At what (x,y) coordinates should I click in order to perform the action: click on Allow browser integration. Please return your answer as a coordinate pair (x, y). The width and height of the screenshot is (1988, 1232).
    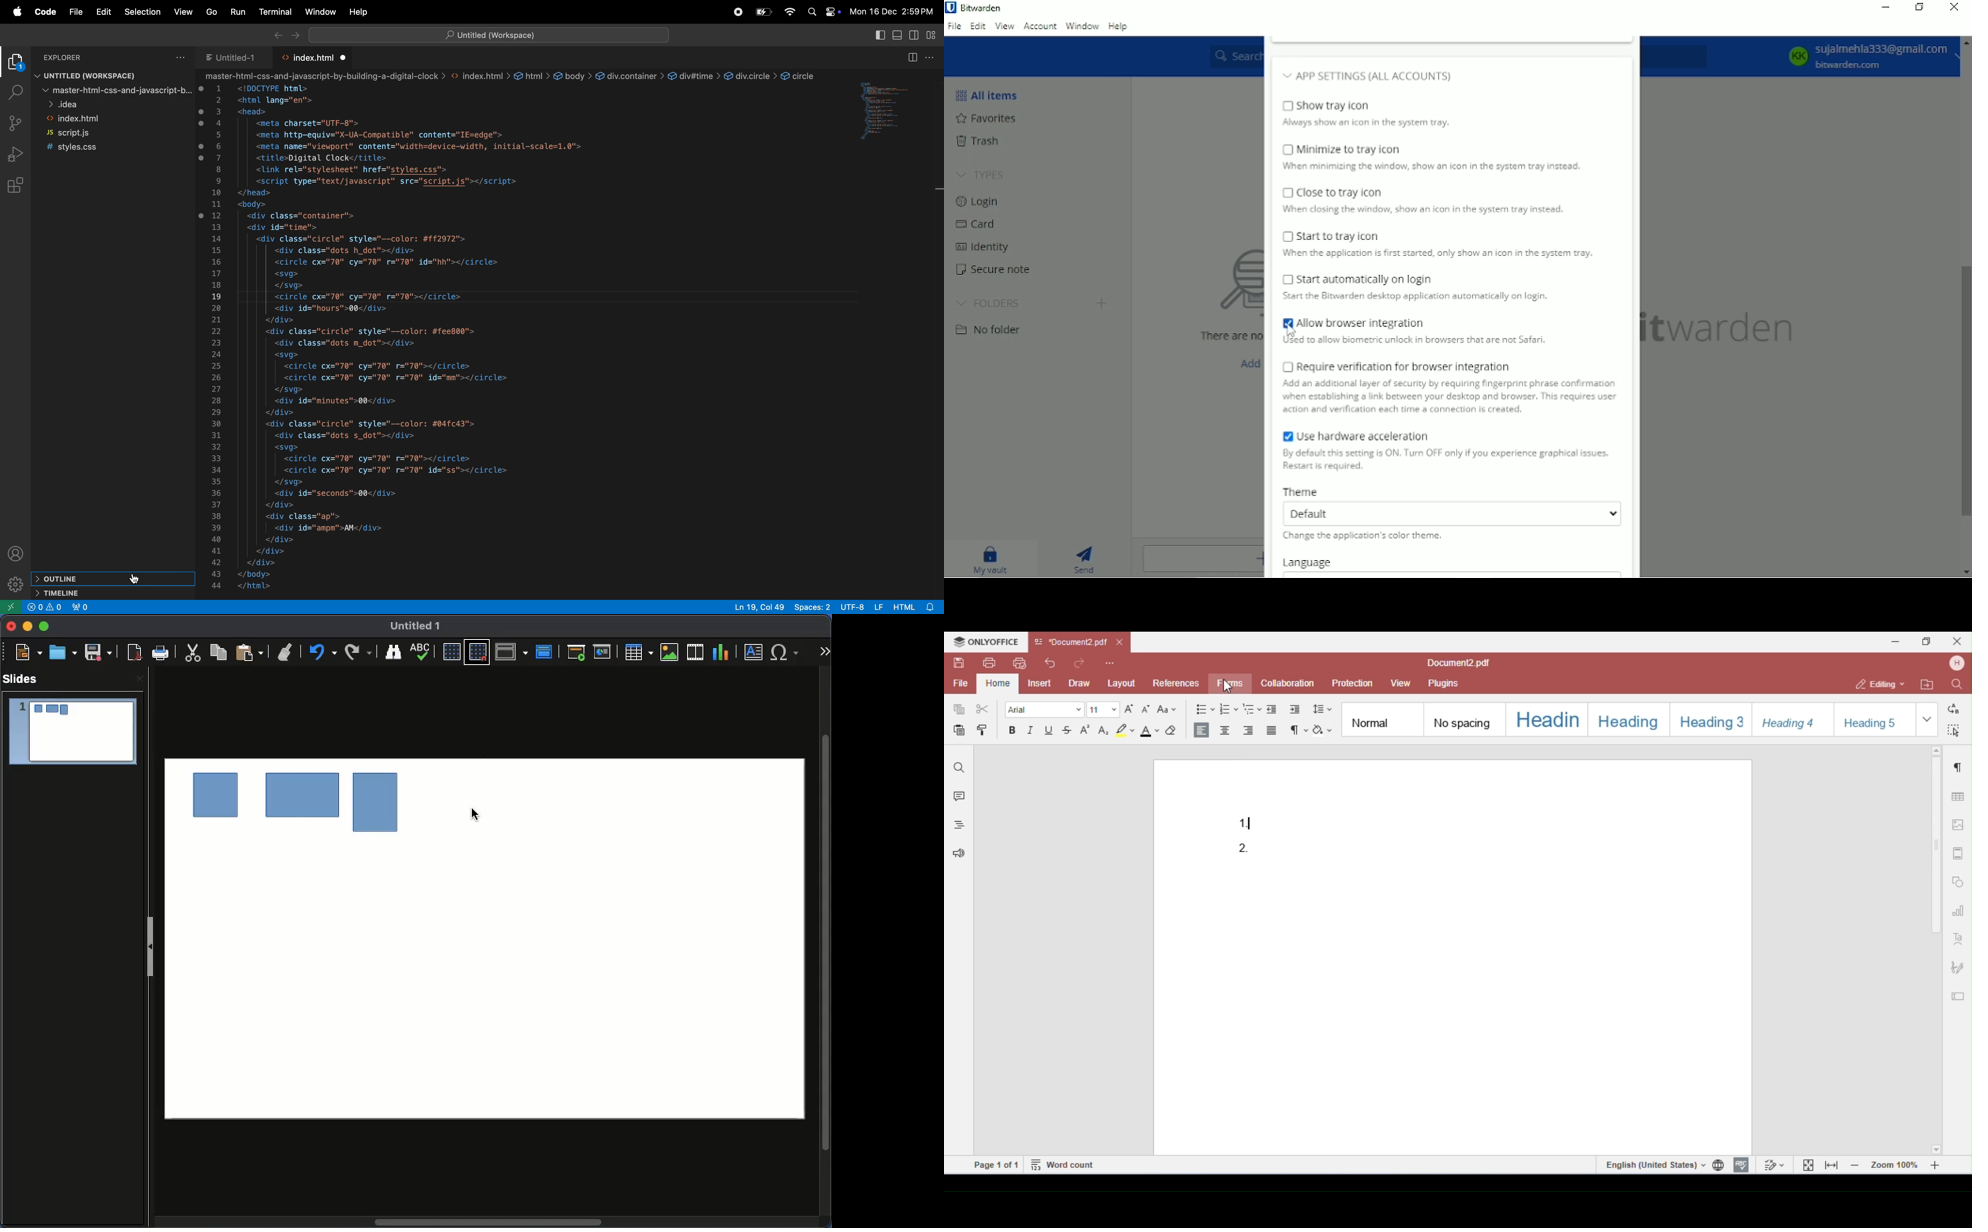
    Looking at the image, I should click on (1352, 322).